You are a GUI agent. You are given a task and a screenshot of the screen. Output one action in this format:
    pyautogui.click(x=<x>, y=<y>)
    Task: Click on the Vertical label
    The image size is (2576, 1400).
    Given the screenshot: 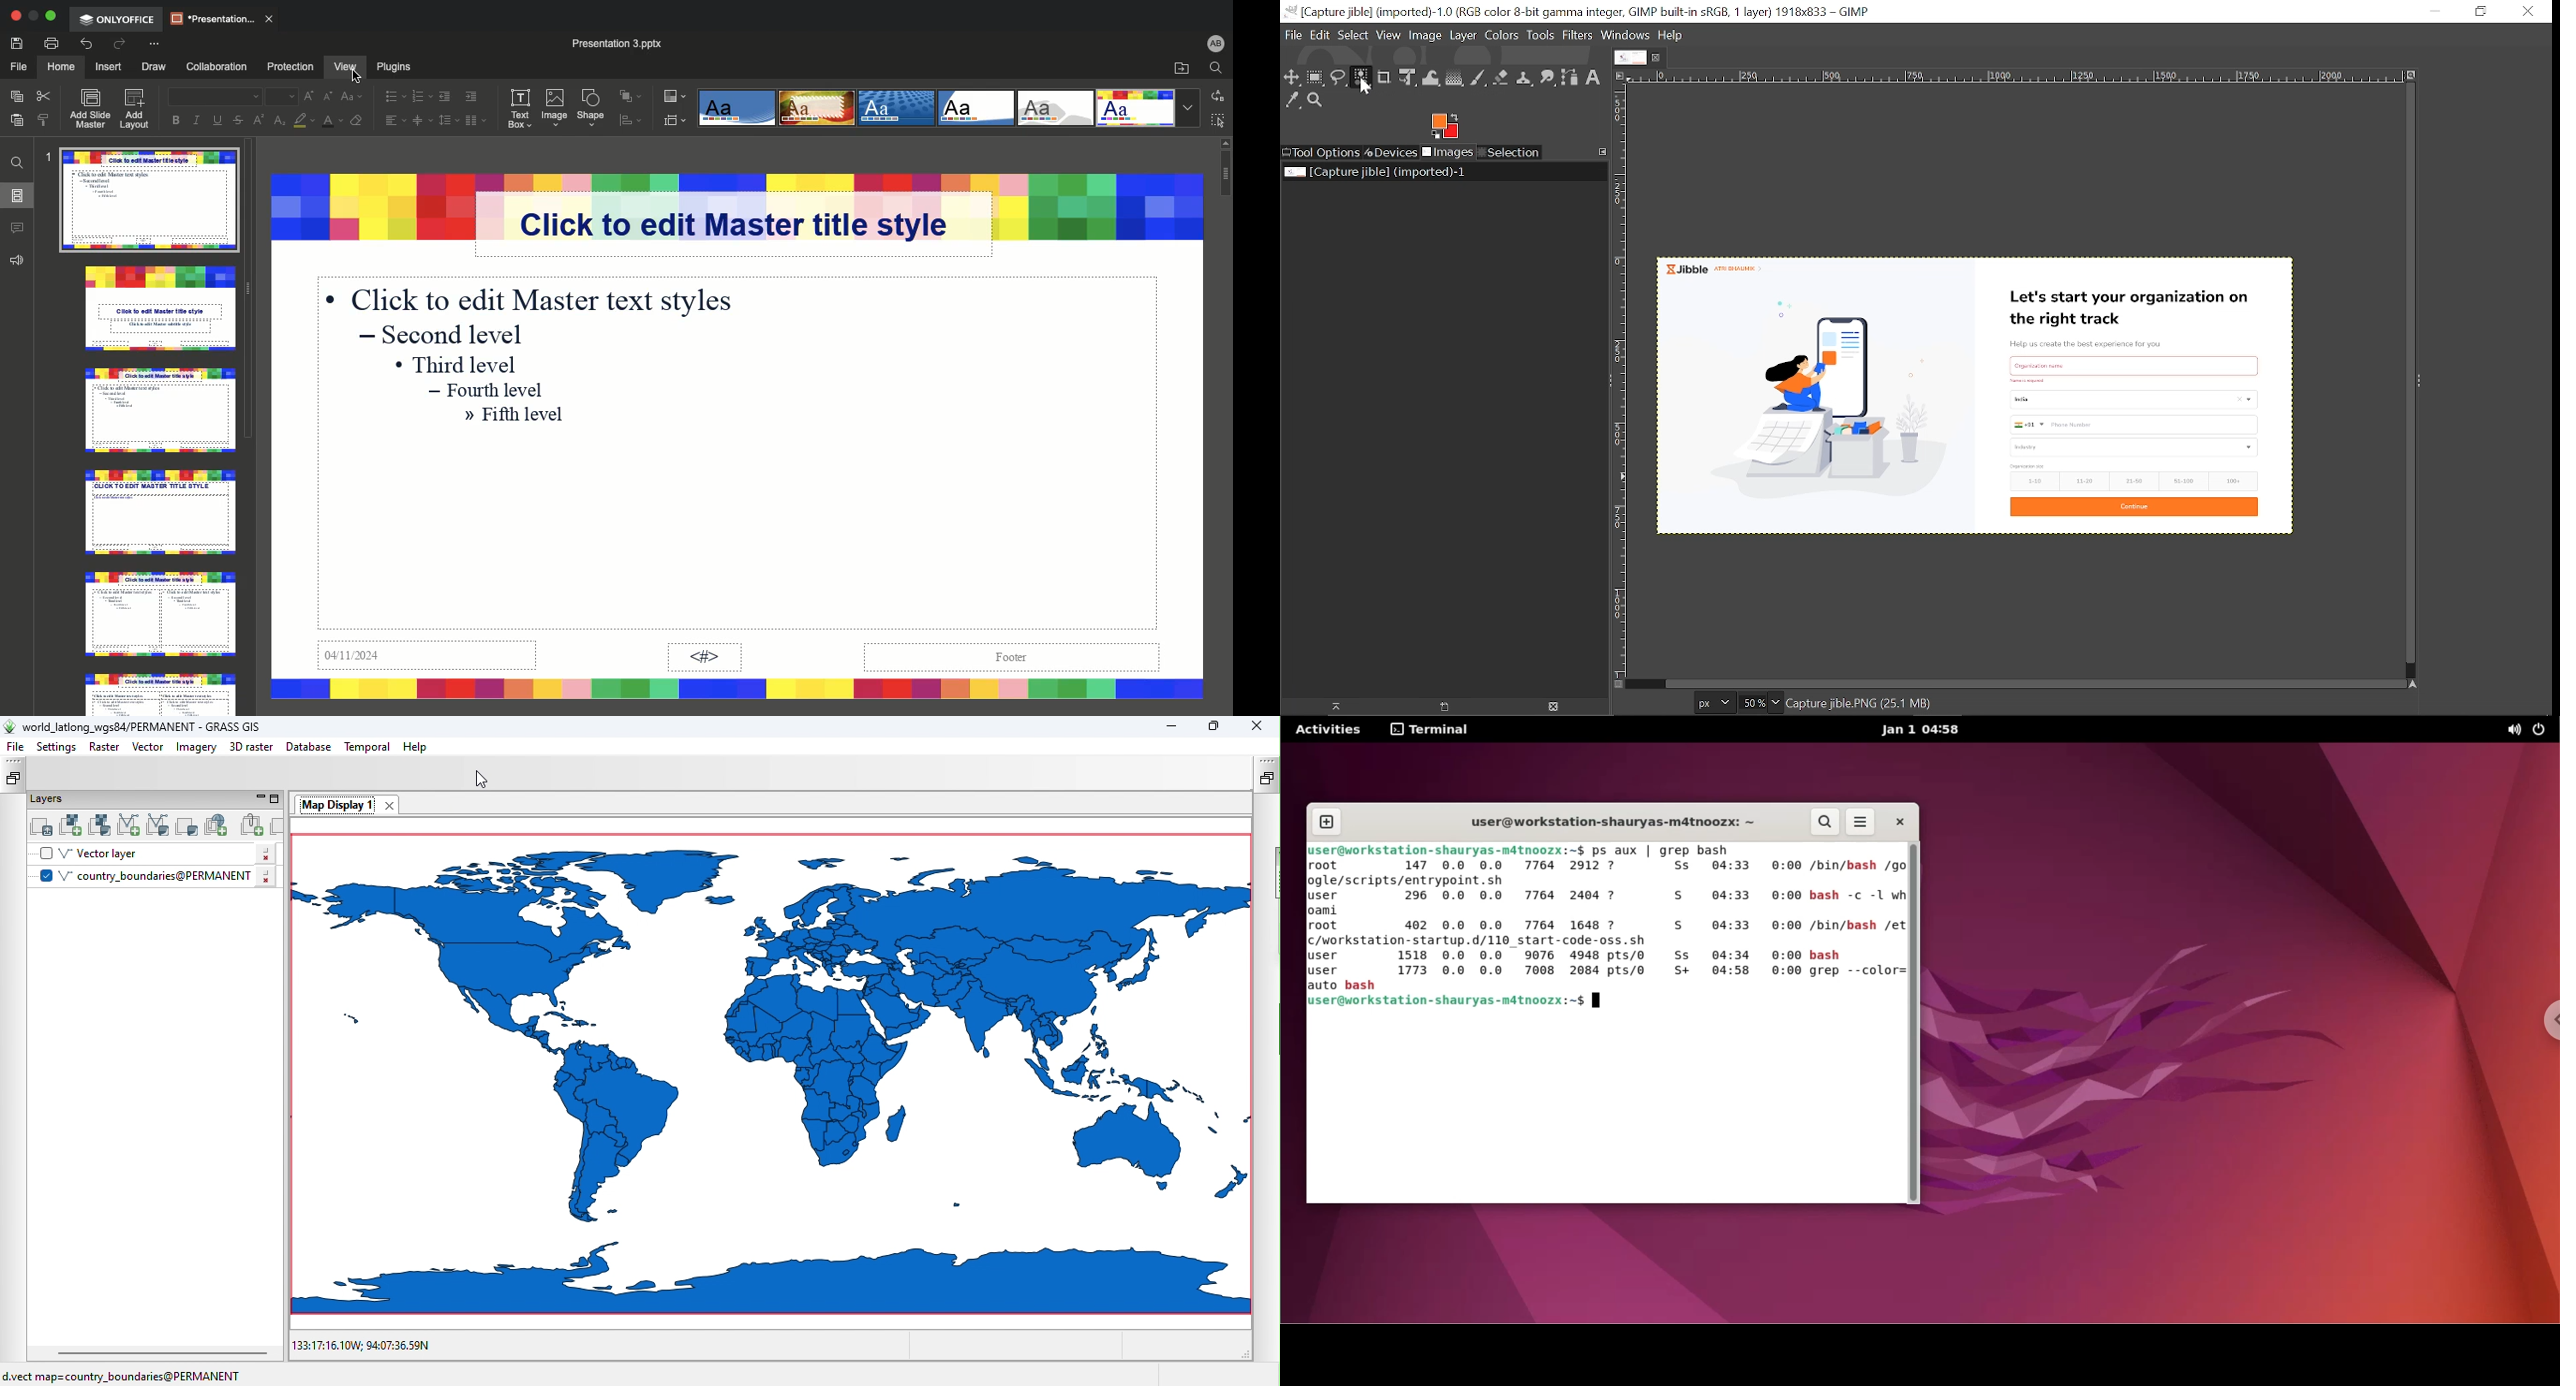 What is the action you would take?
    pyautogui.click(x=1624, y=382)
    